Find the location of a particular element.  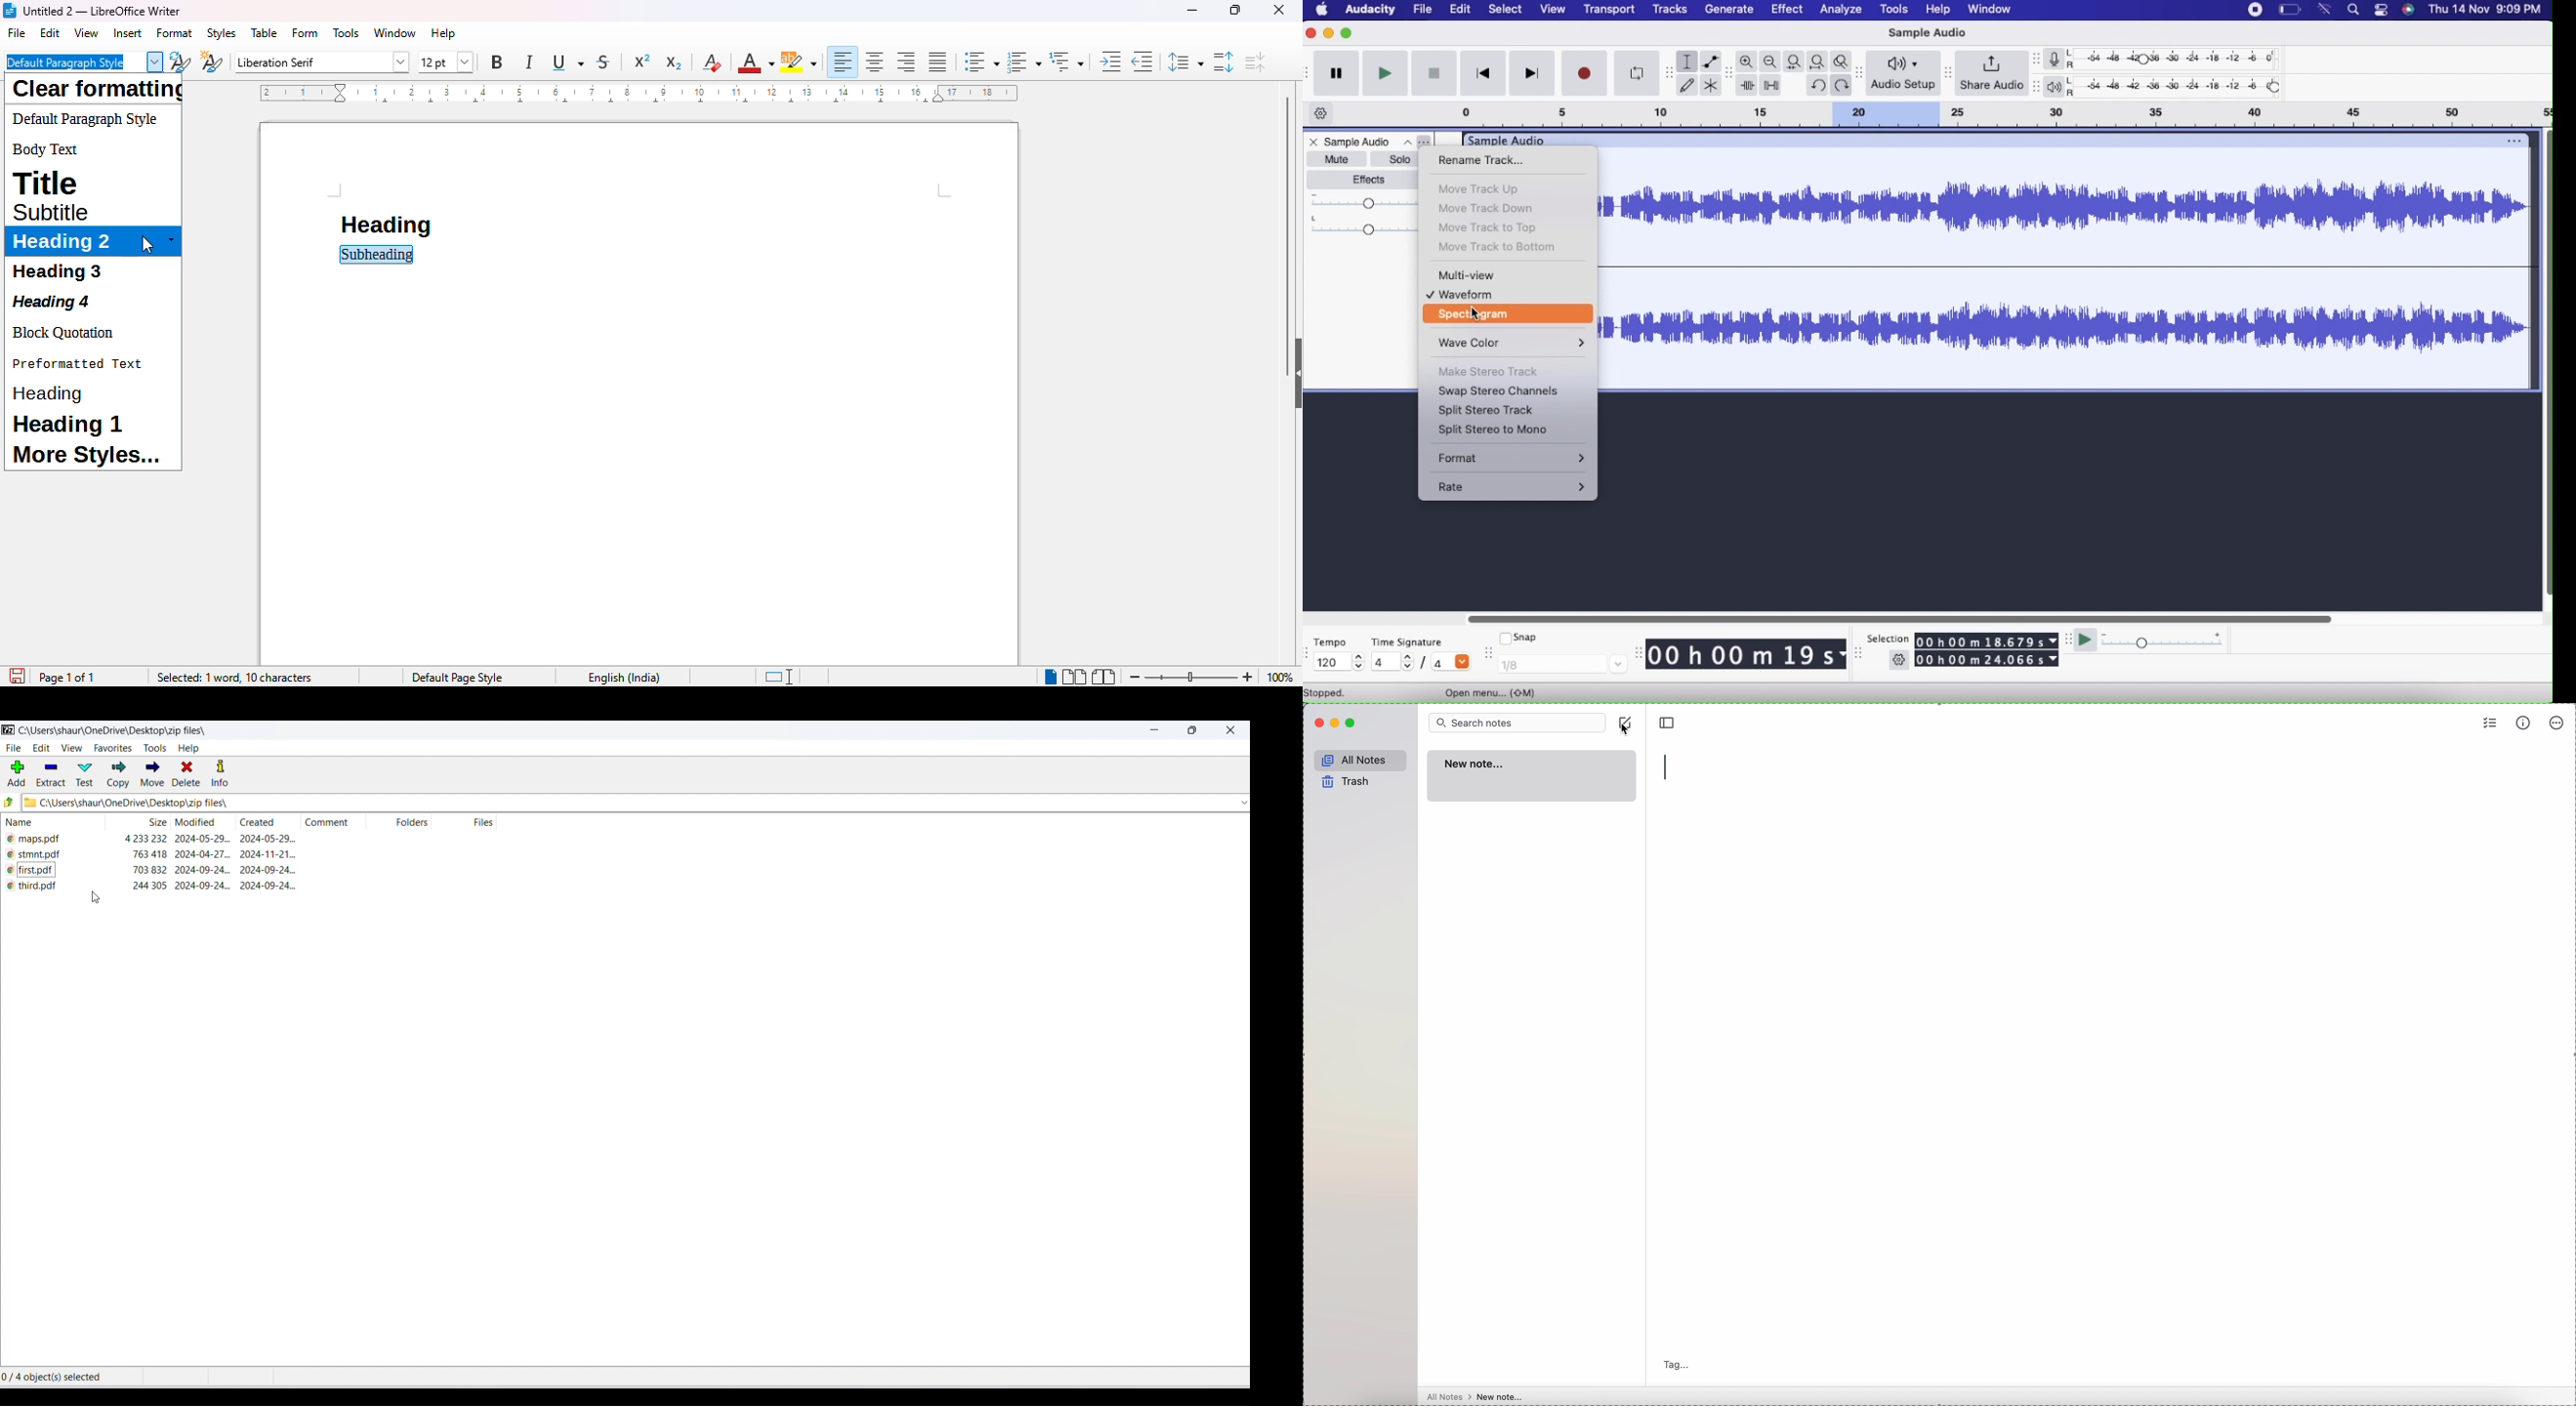

244 305 is located at coordinates (146, 885).